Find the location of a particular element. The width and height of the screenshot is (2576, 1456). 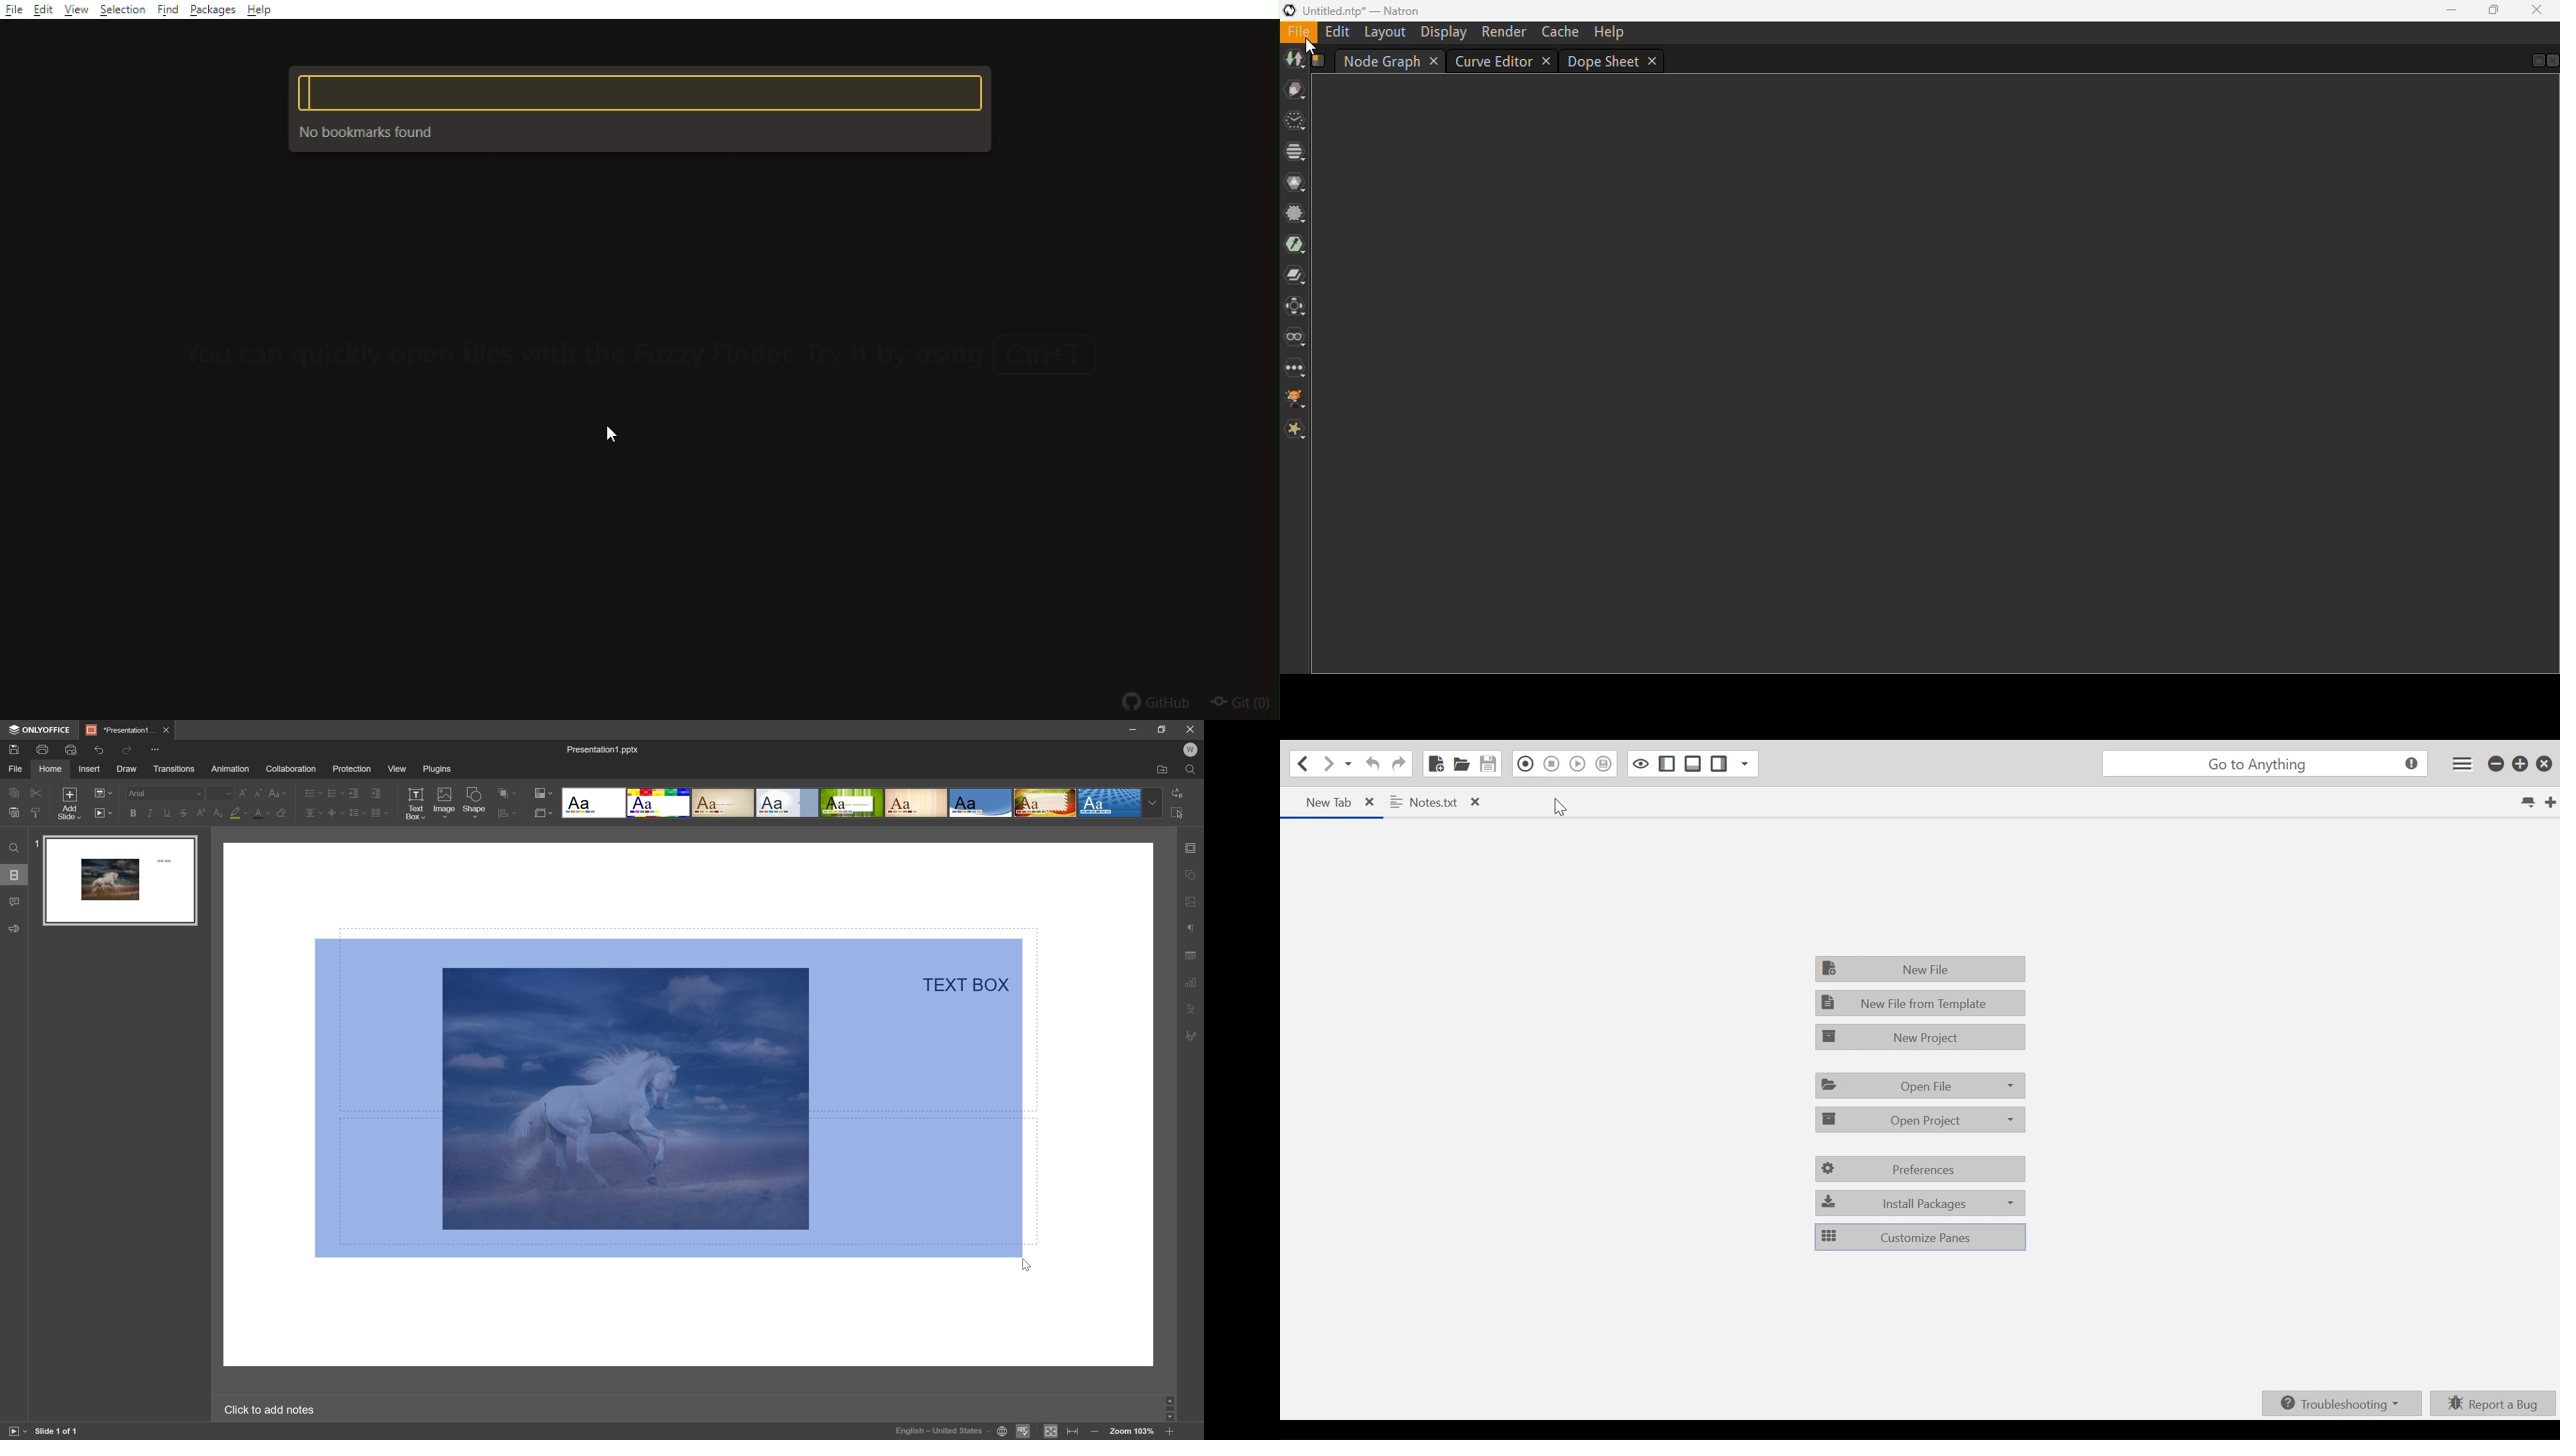

clear style is located at coordinates (38, 814).